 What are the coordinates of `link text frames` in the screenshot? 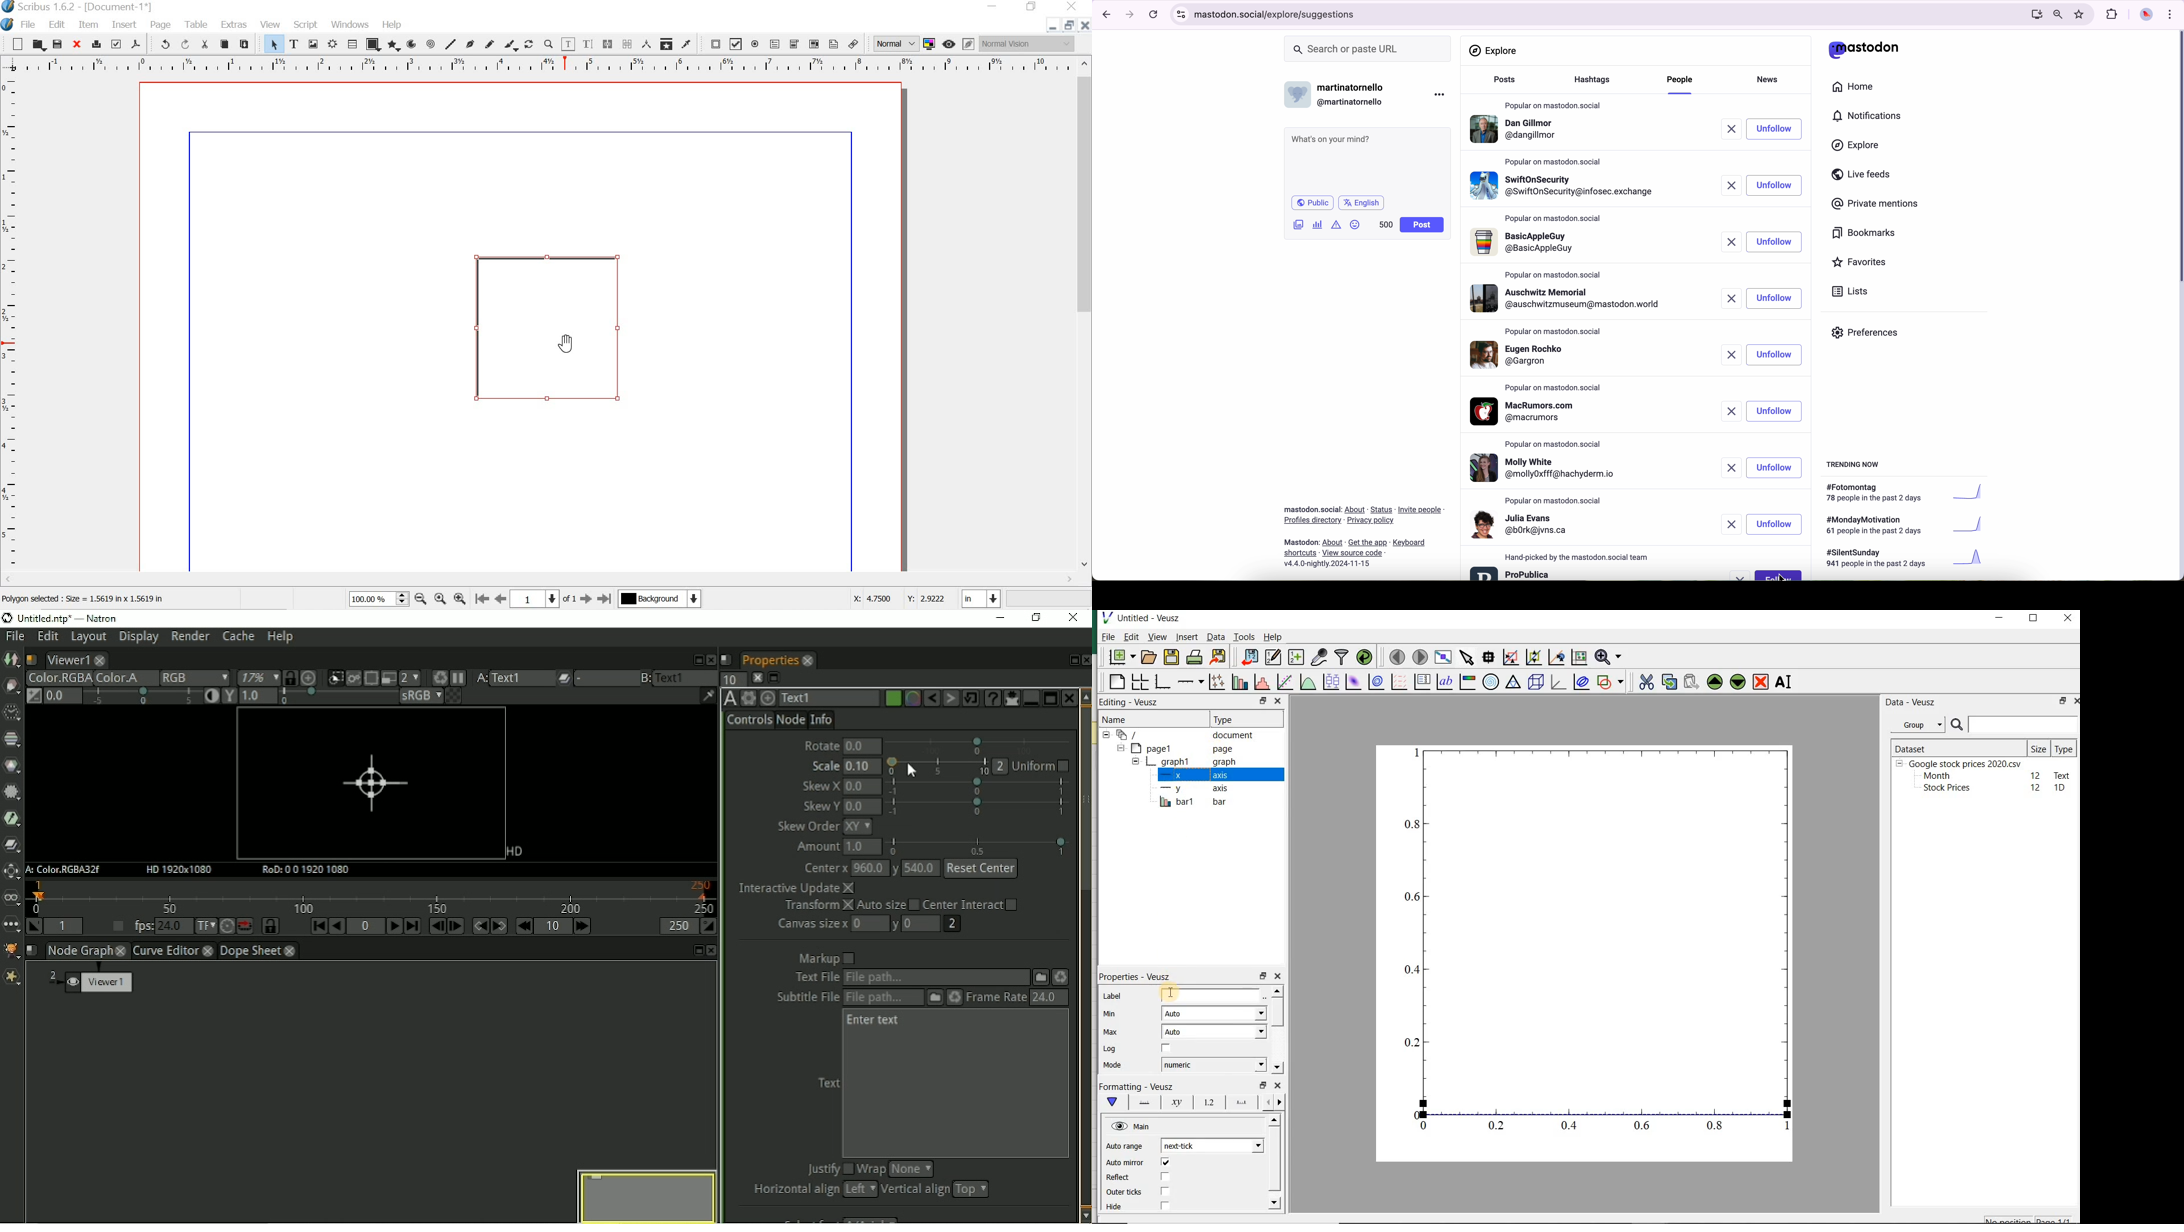 It's located at (609, 44).